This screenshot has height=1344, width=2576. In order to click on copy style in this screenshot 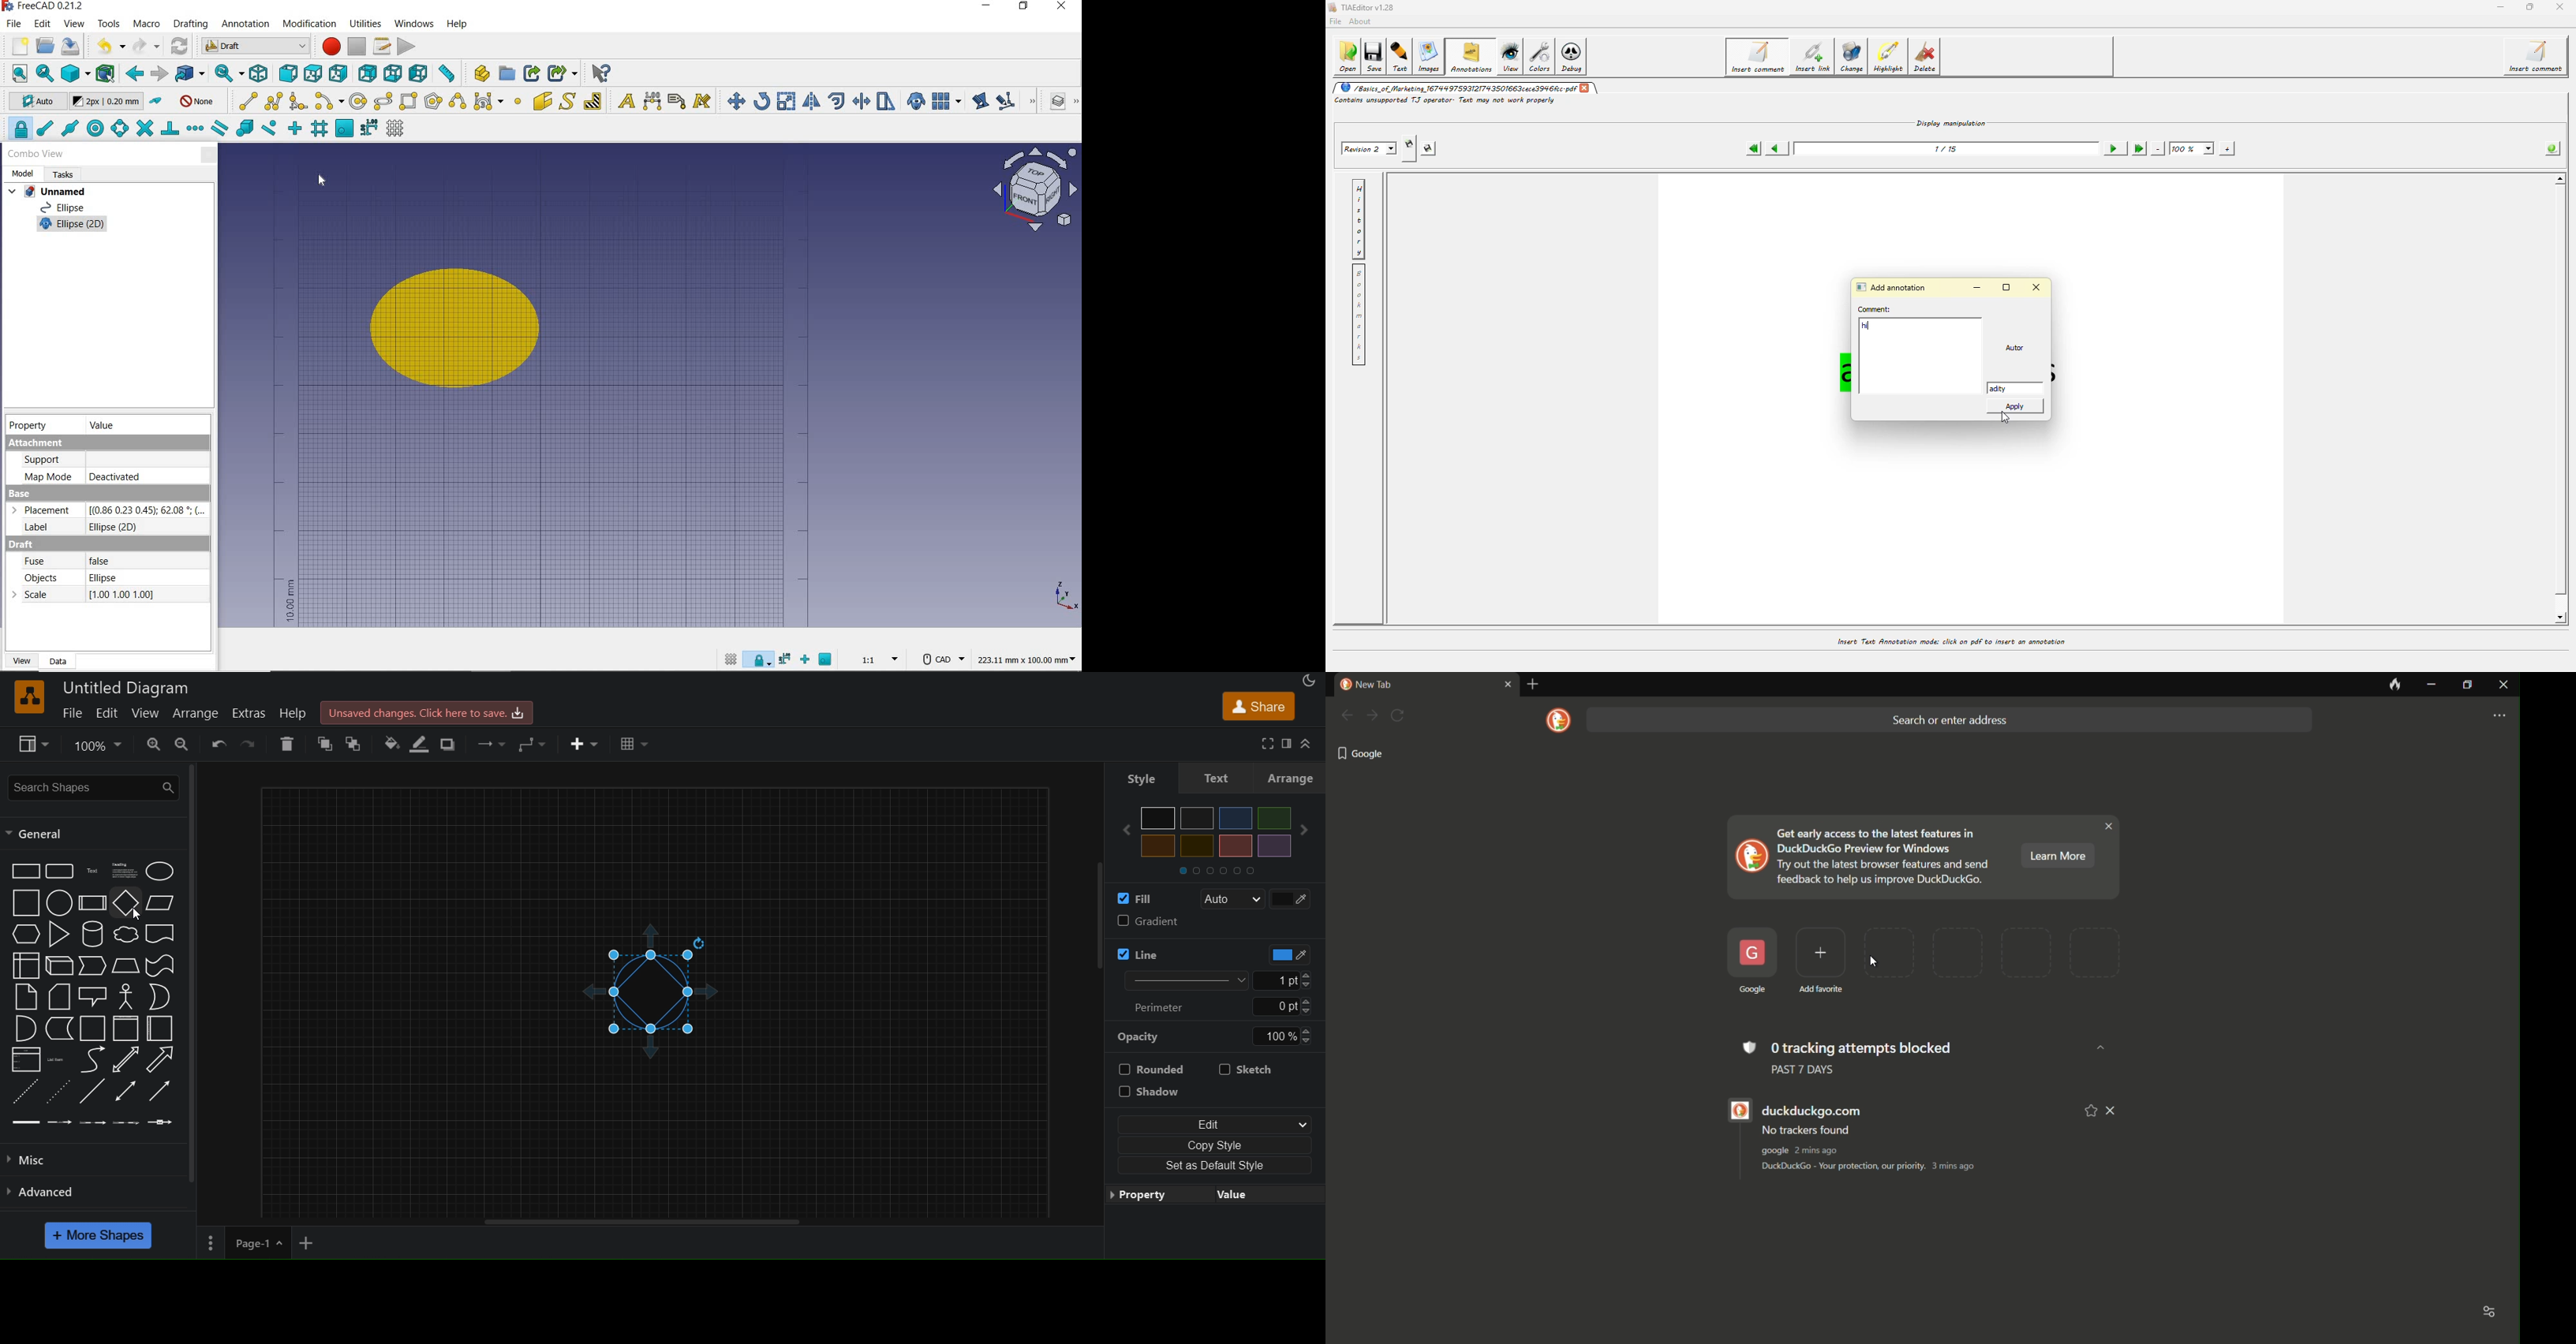, I will do `click(1216, 1143)`.